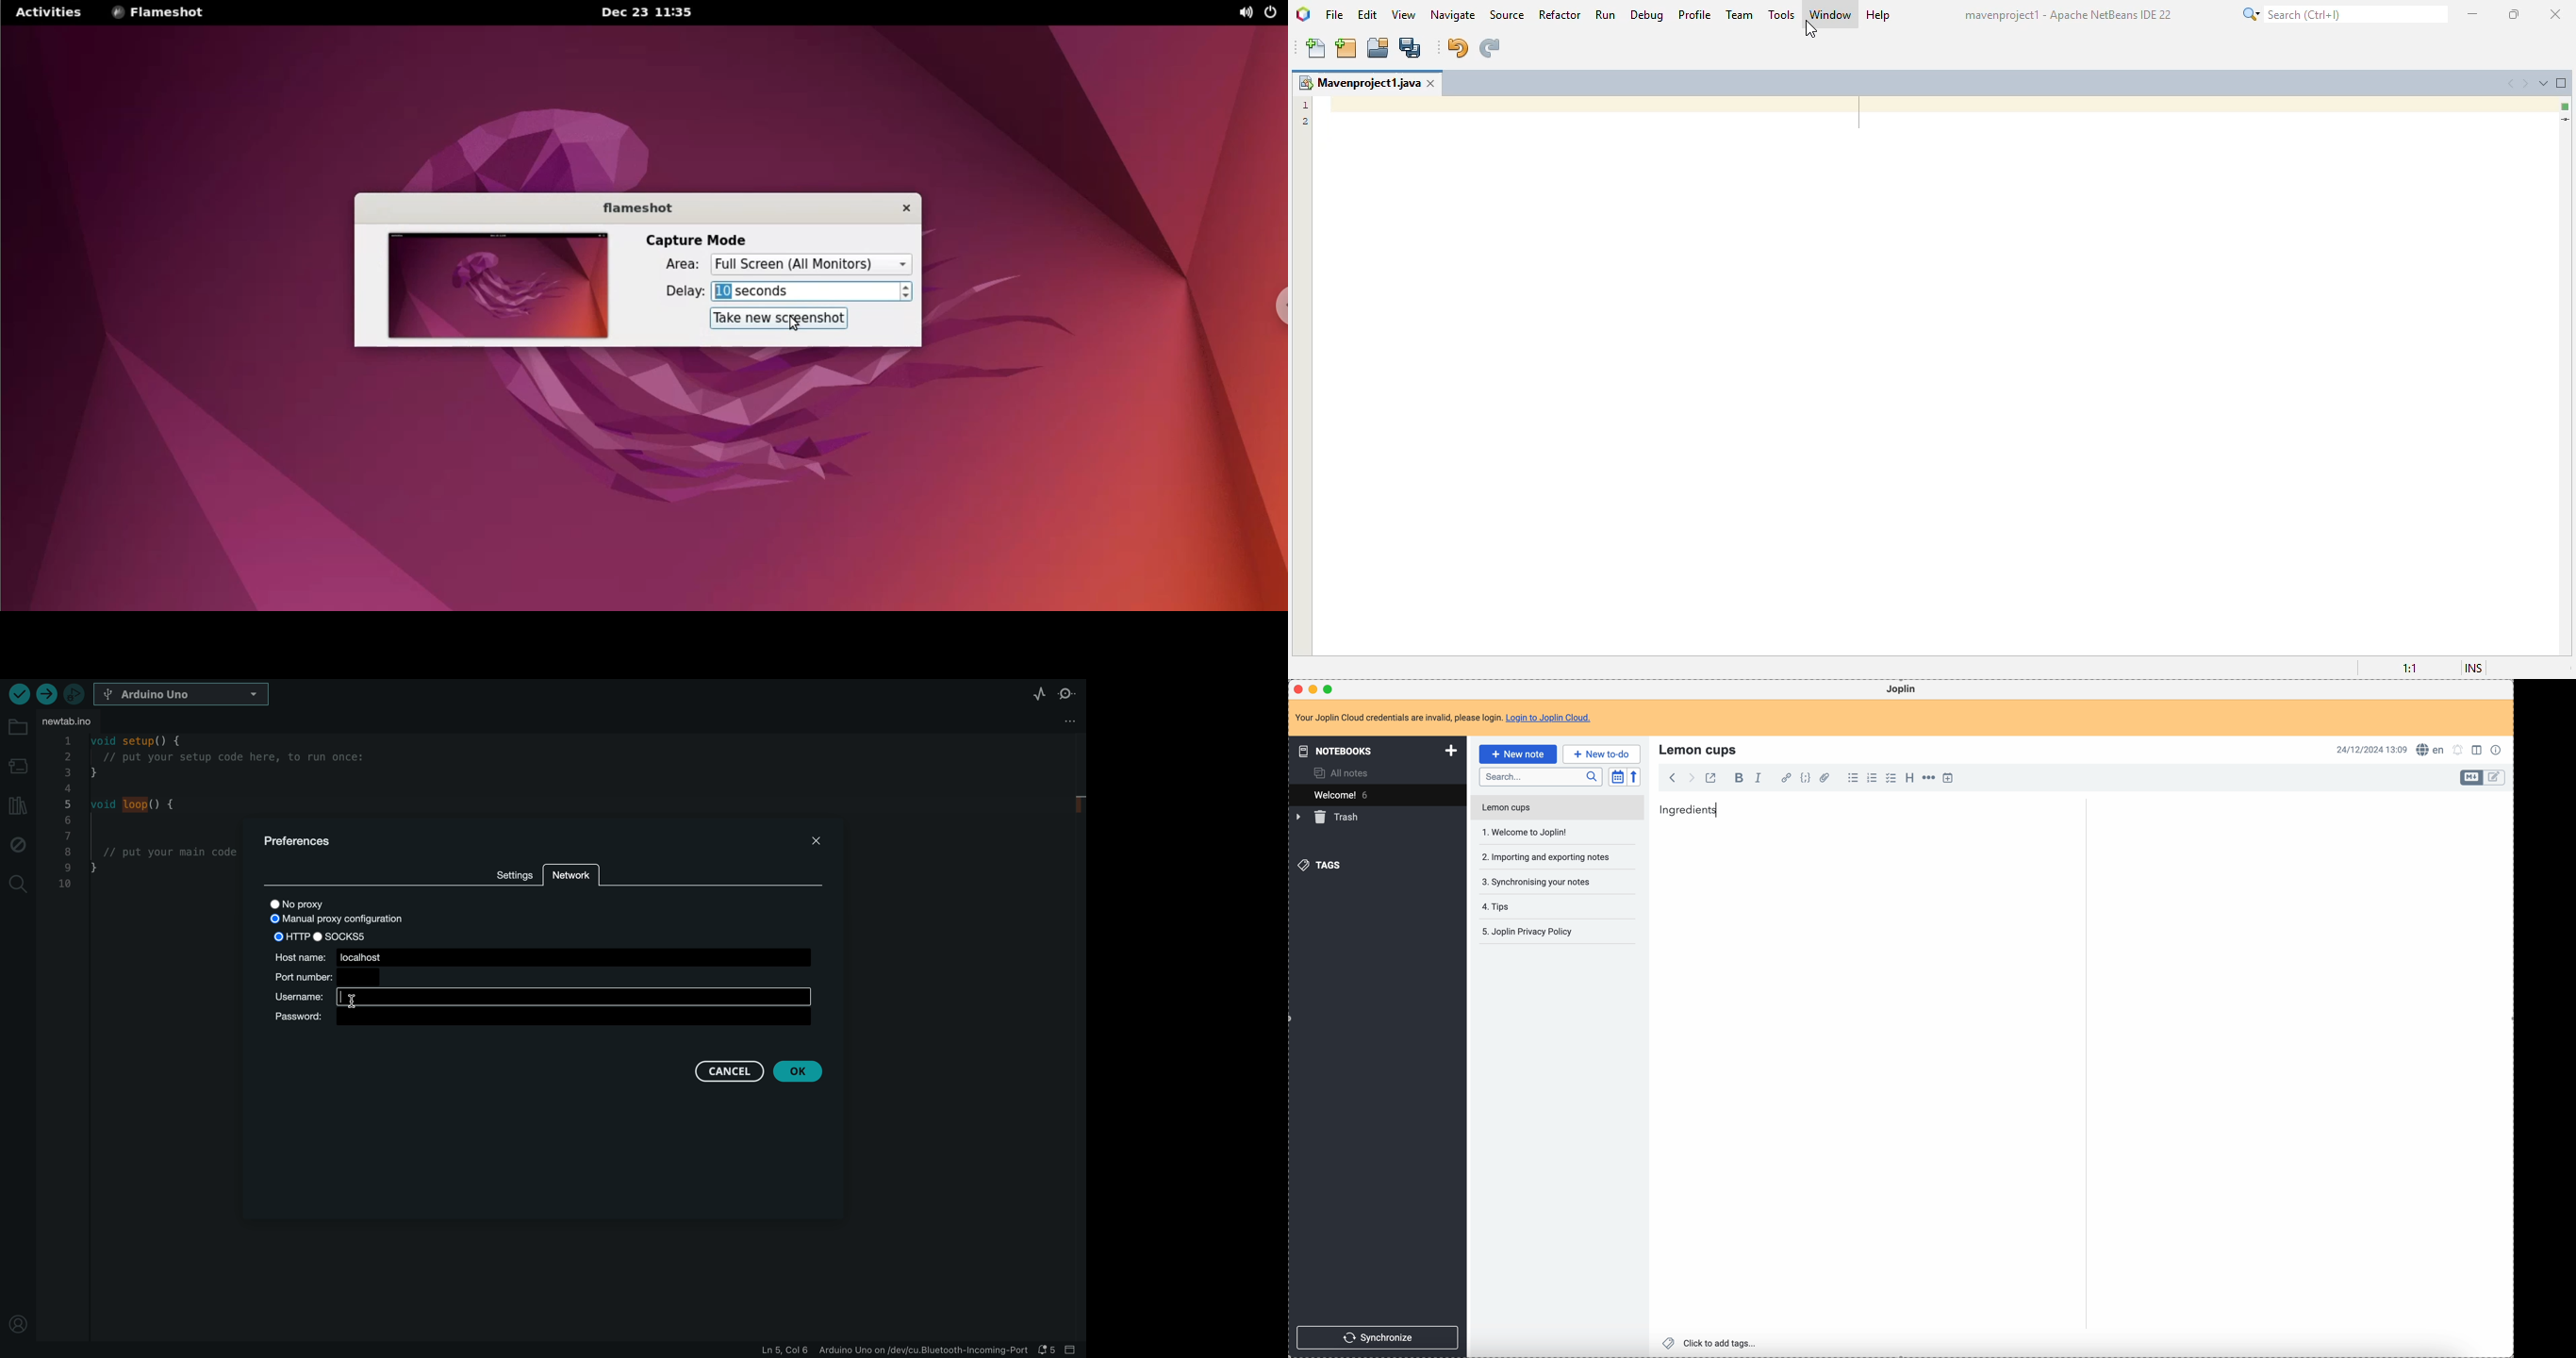 The image size is (2576, 1372). I want to click on check list, so click(1891, 778).